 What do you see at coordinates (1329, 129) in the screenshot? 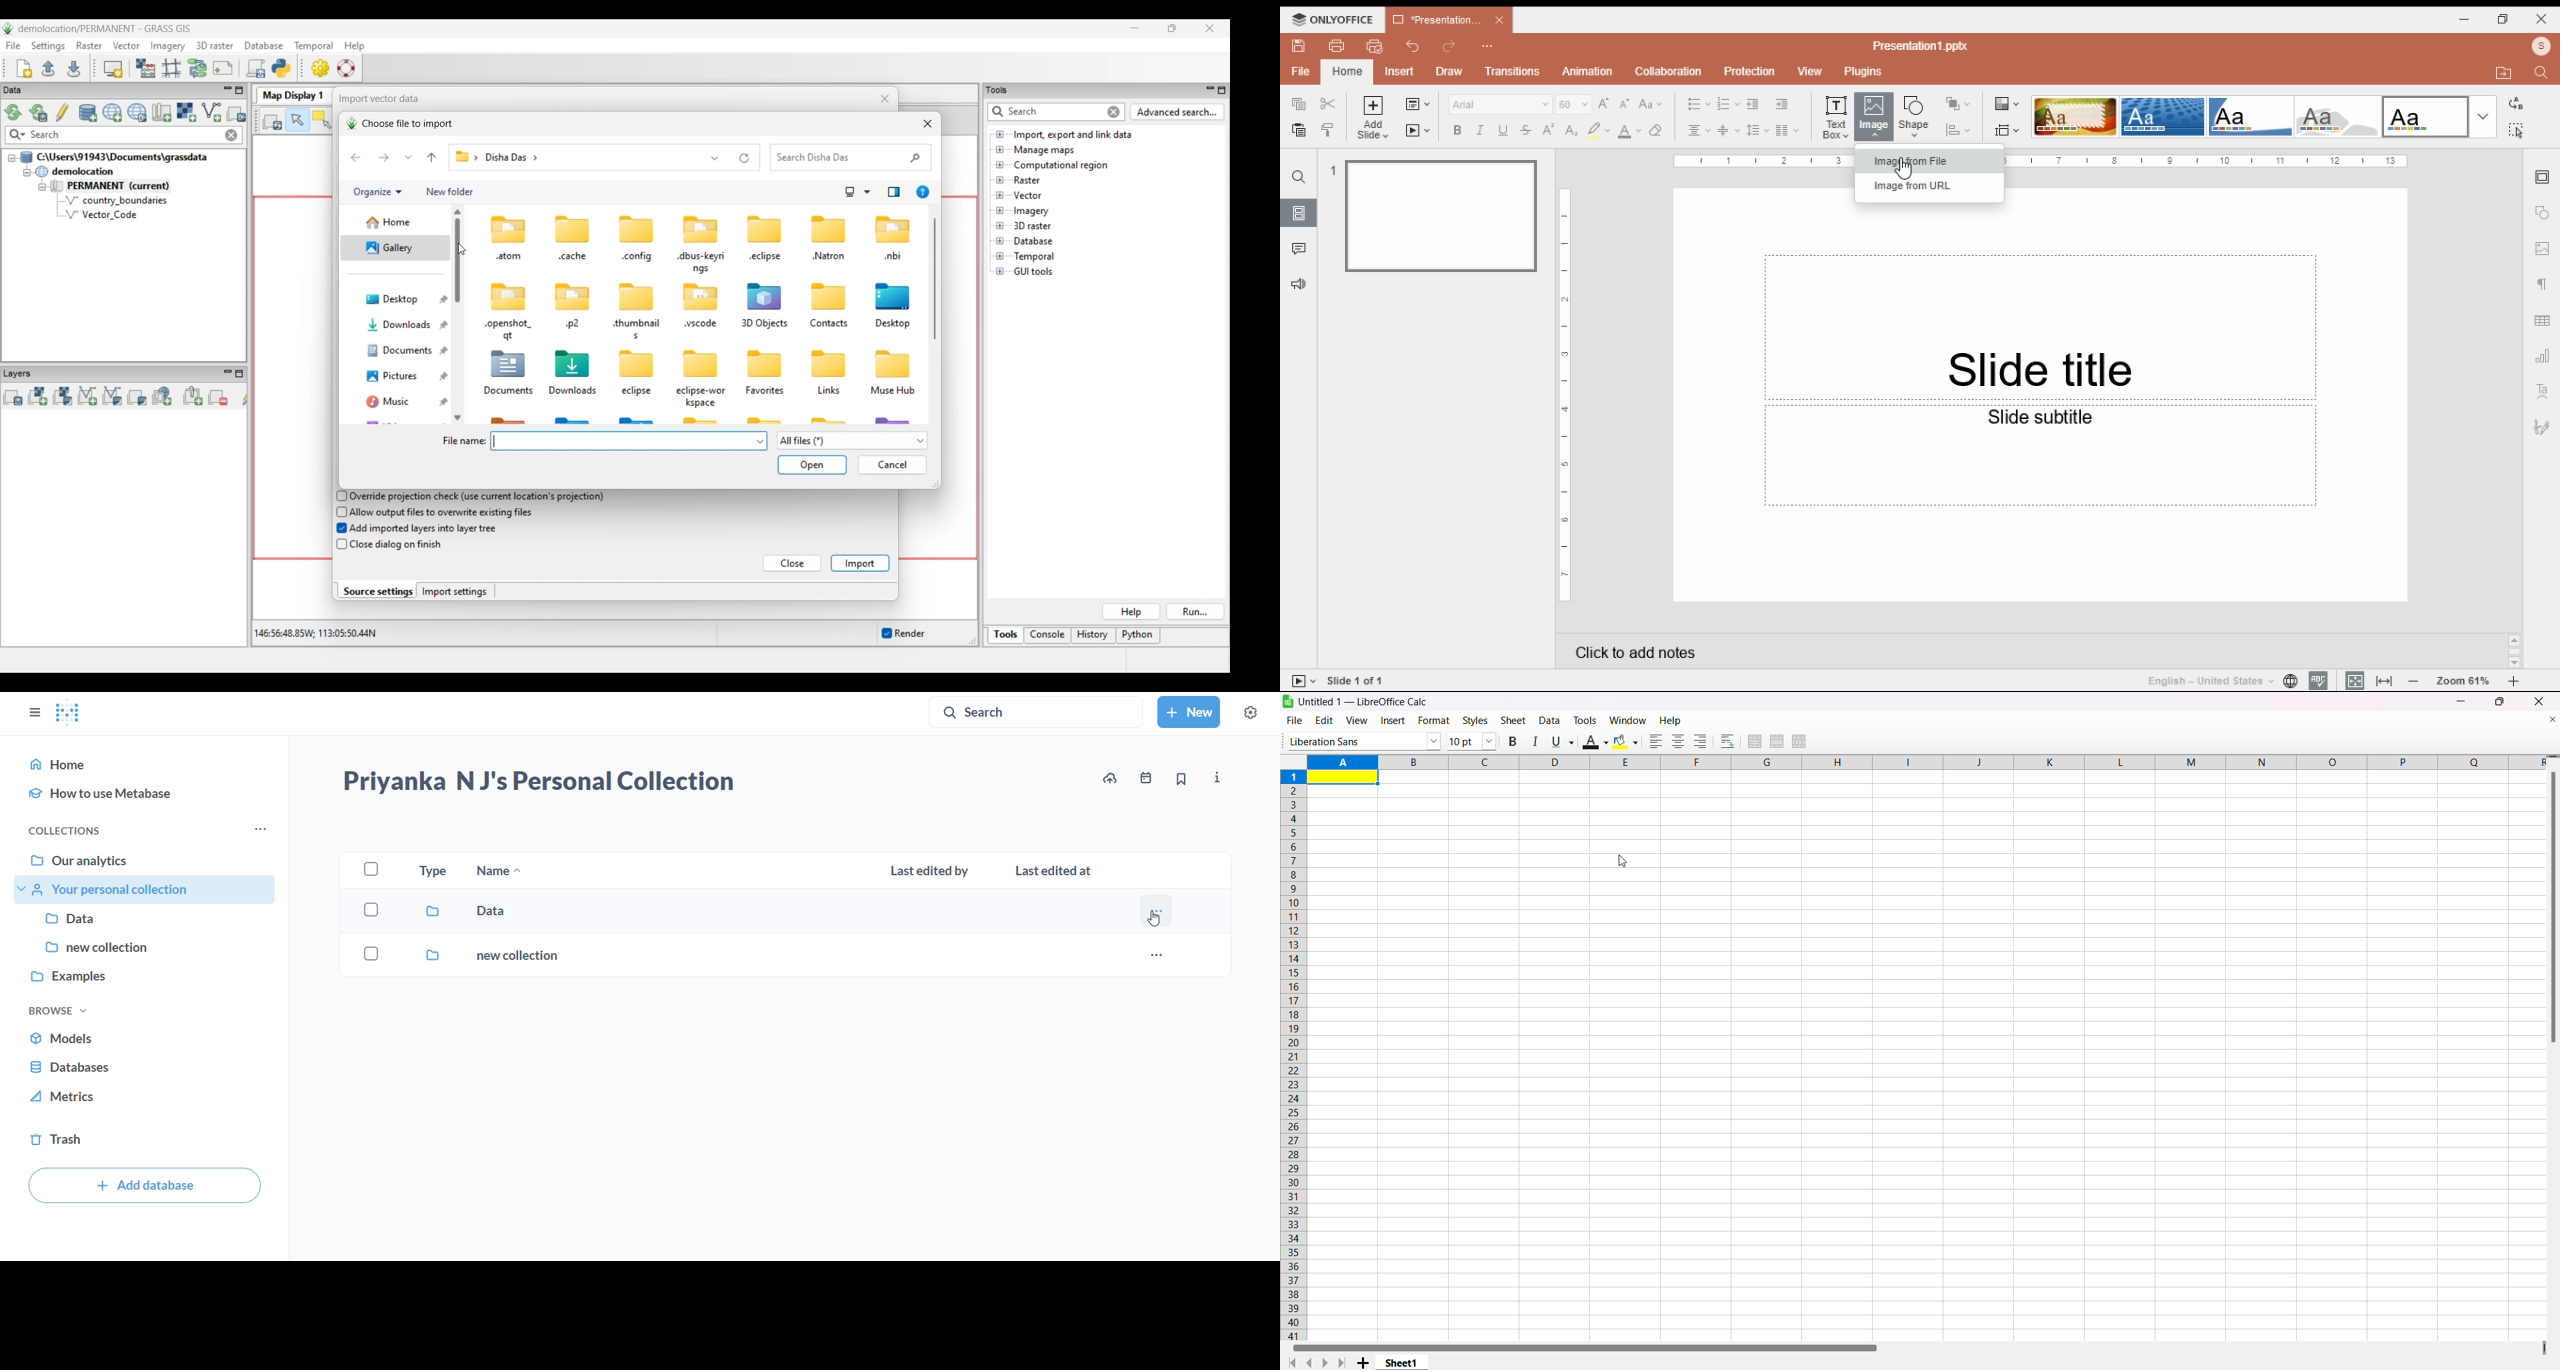
I see `copy style` at bounding box center [1329, 129].